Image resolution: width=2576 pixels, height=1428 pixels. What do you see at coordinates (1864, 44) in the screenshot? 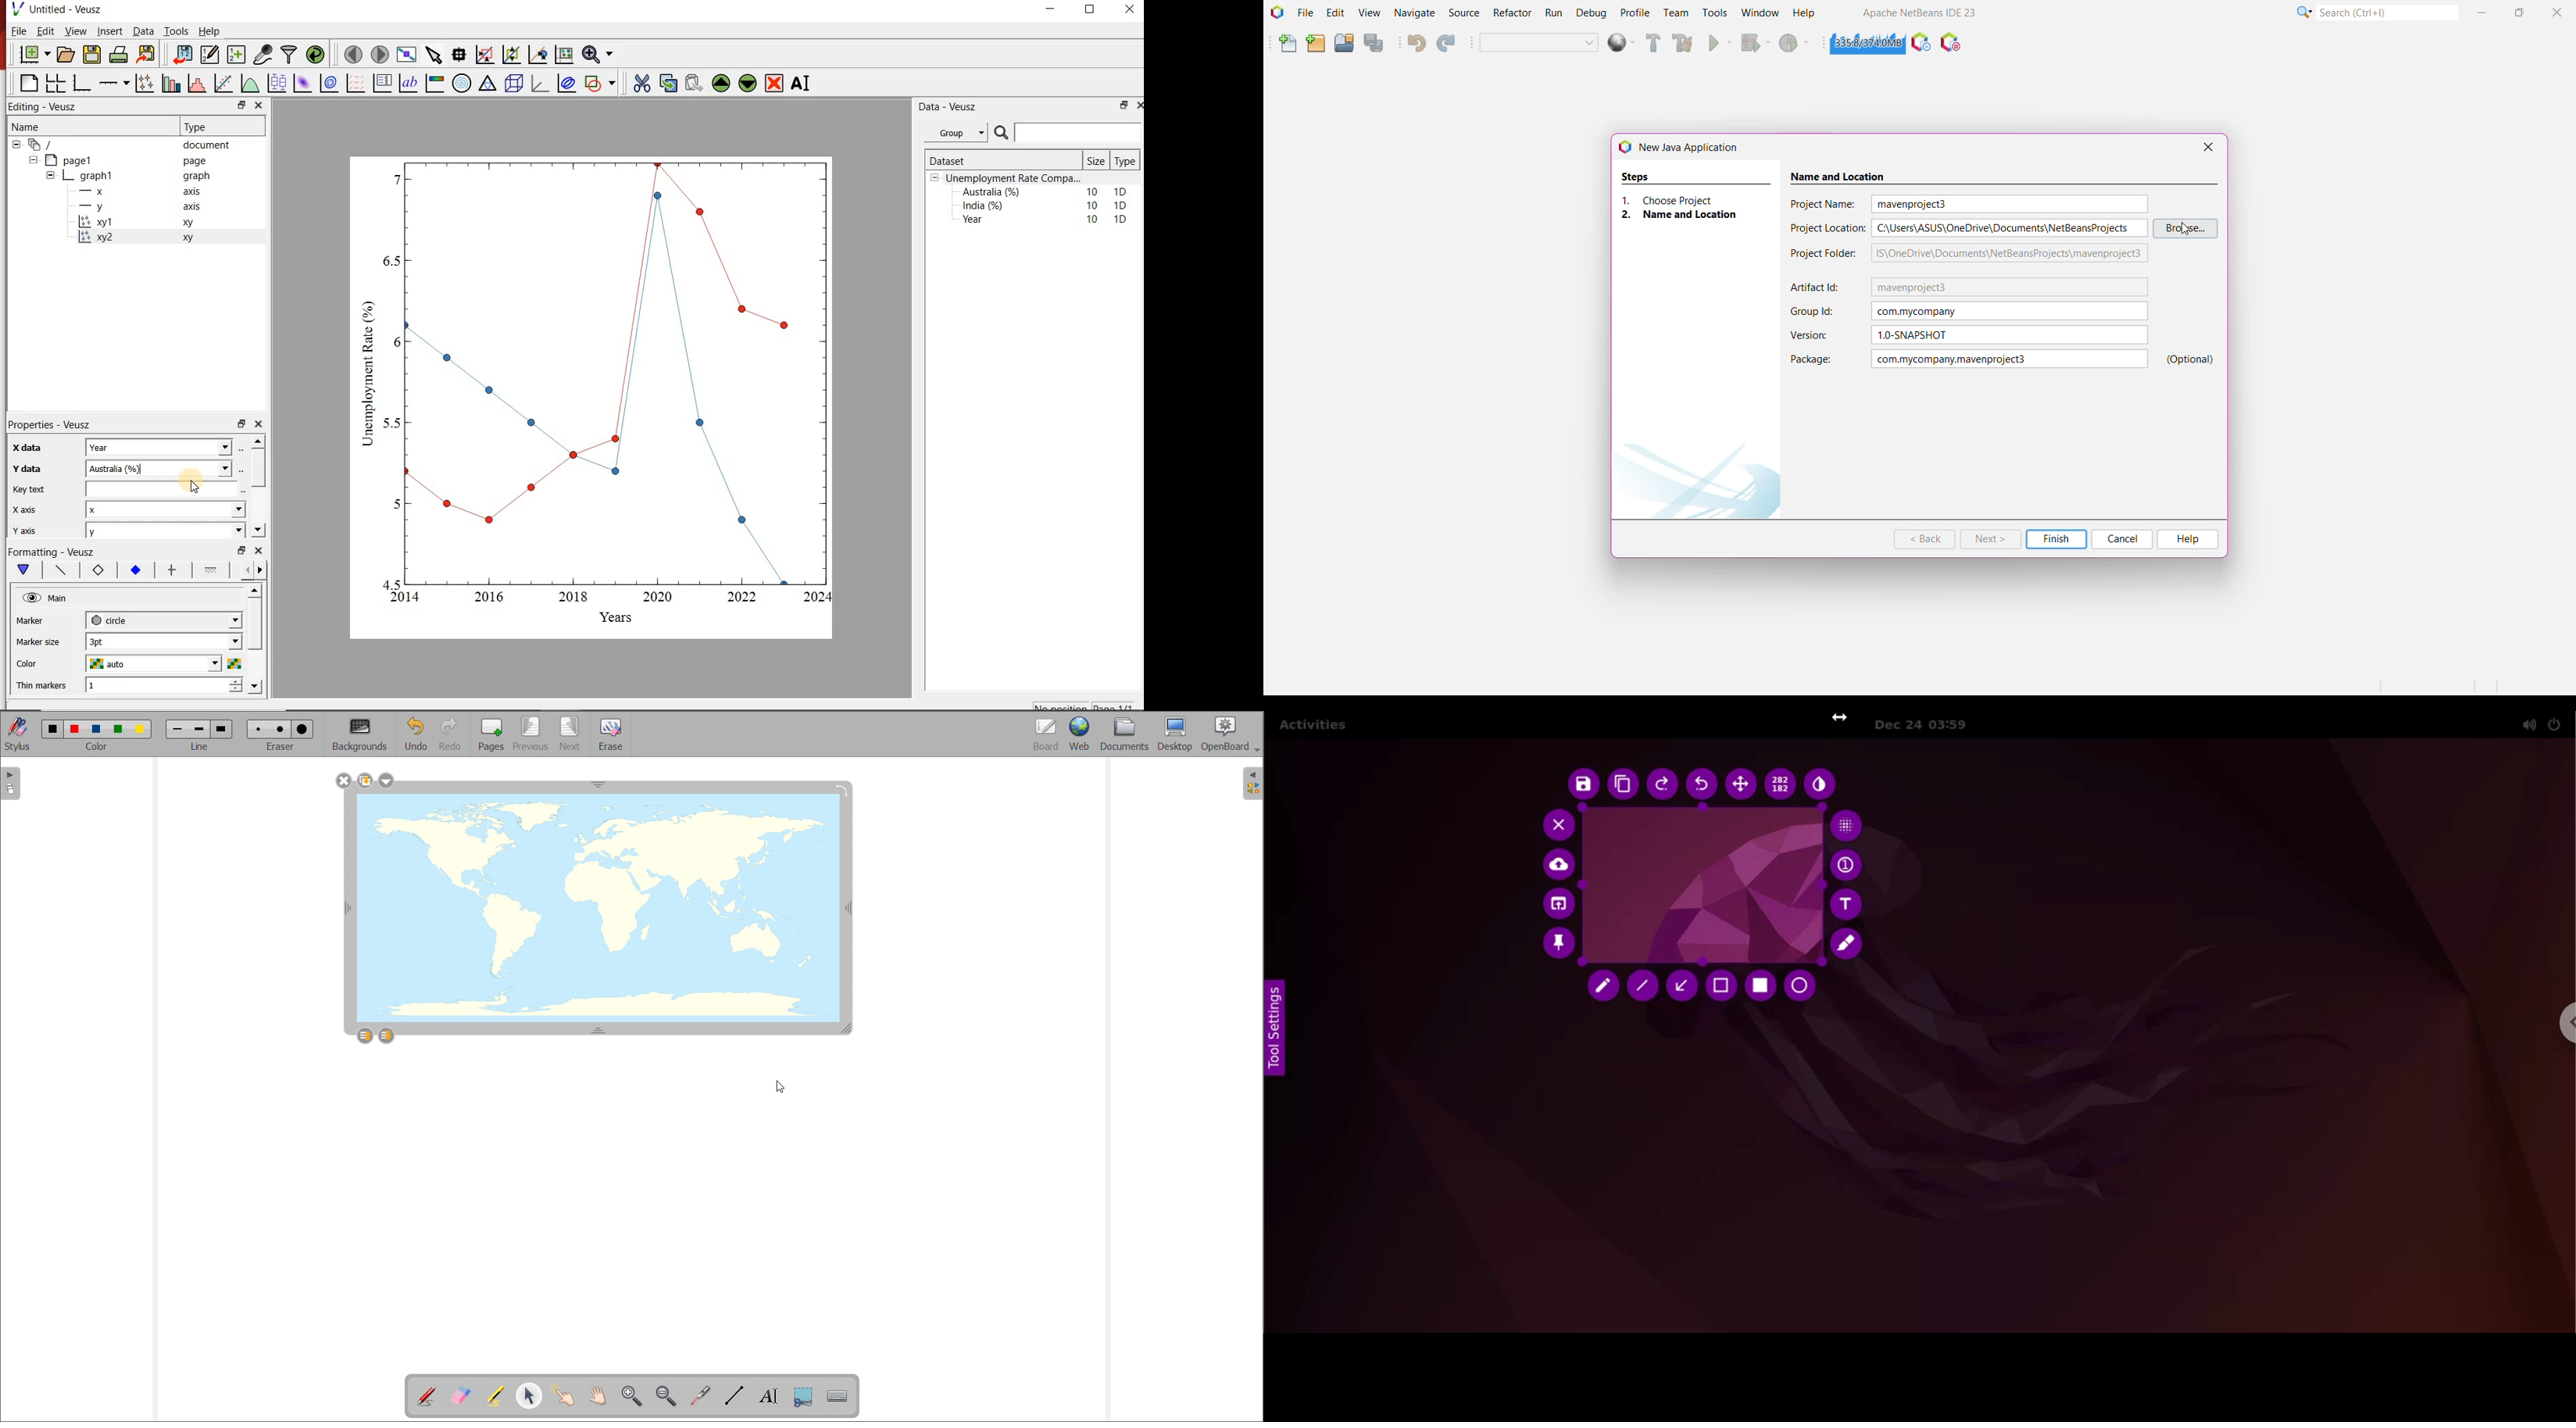
I see `Click to force garbage collection` at bounding box center [1864, 44].